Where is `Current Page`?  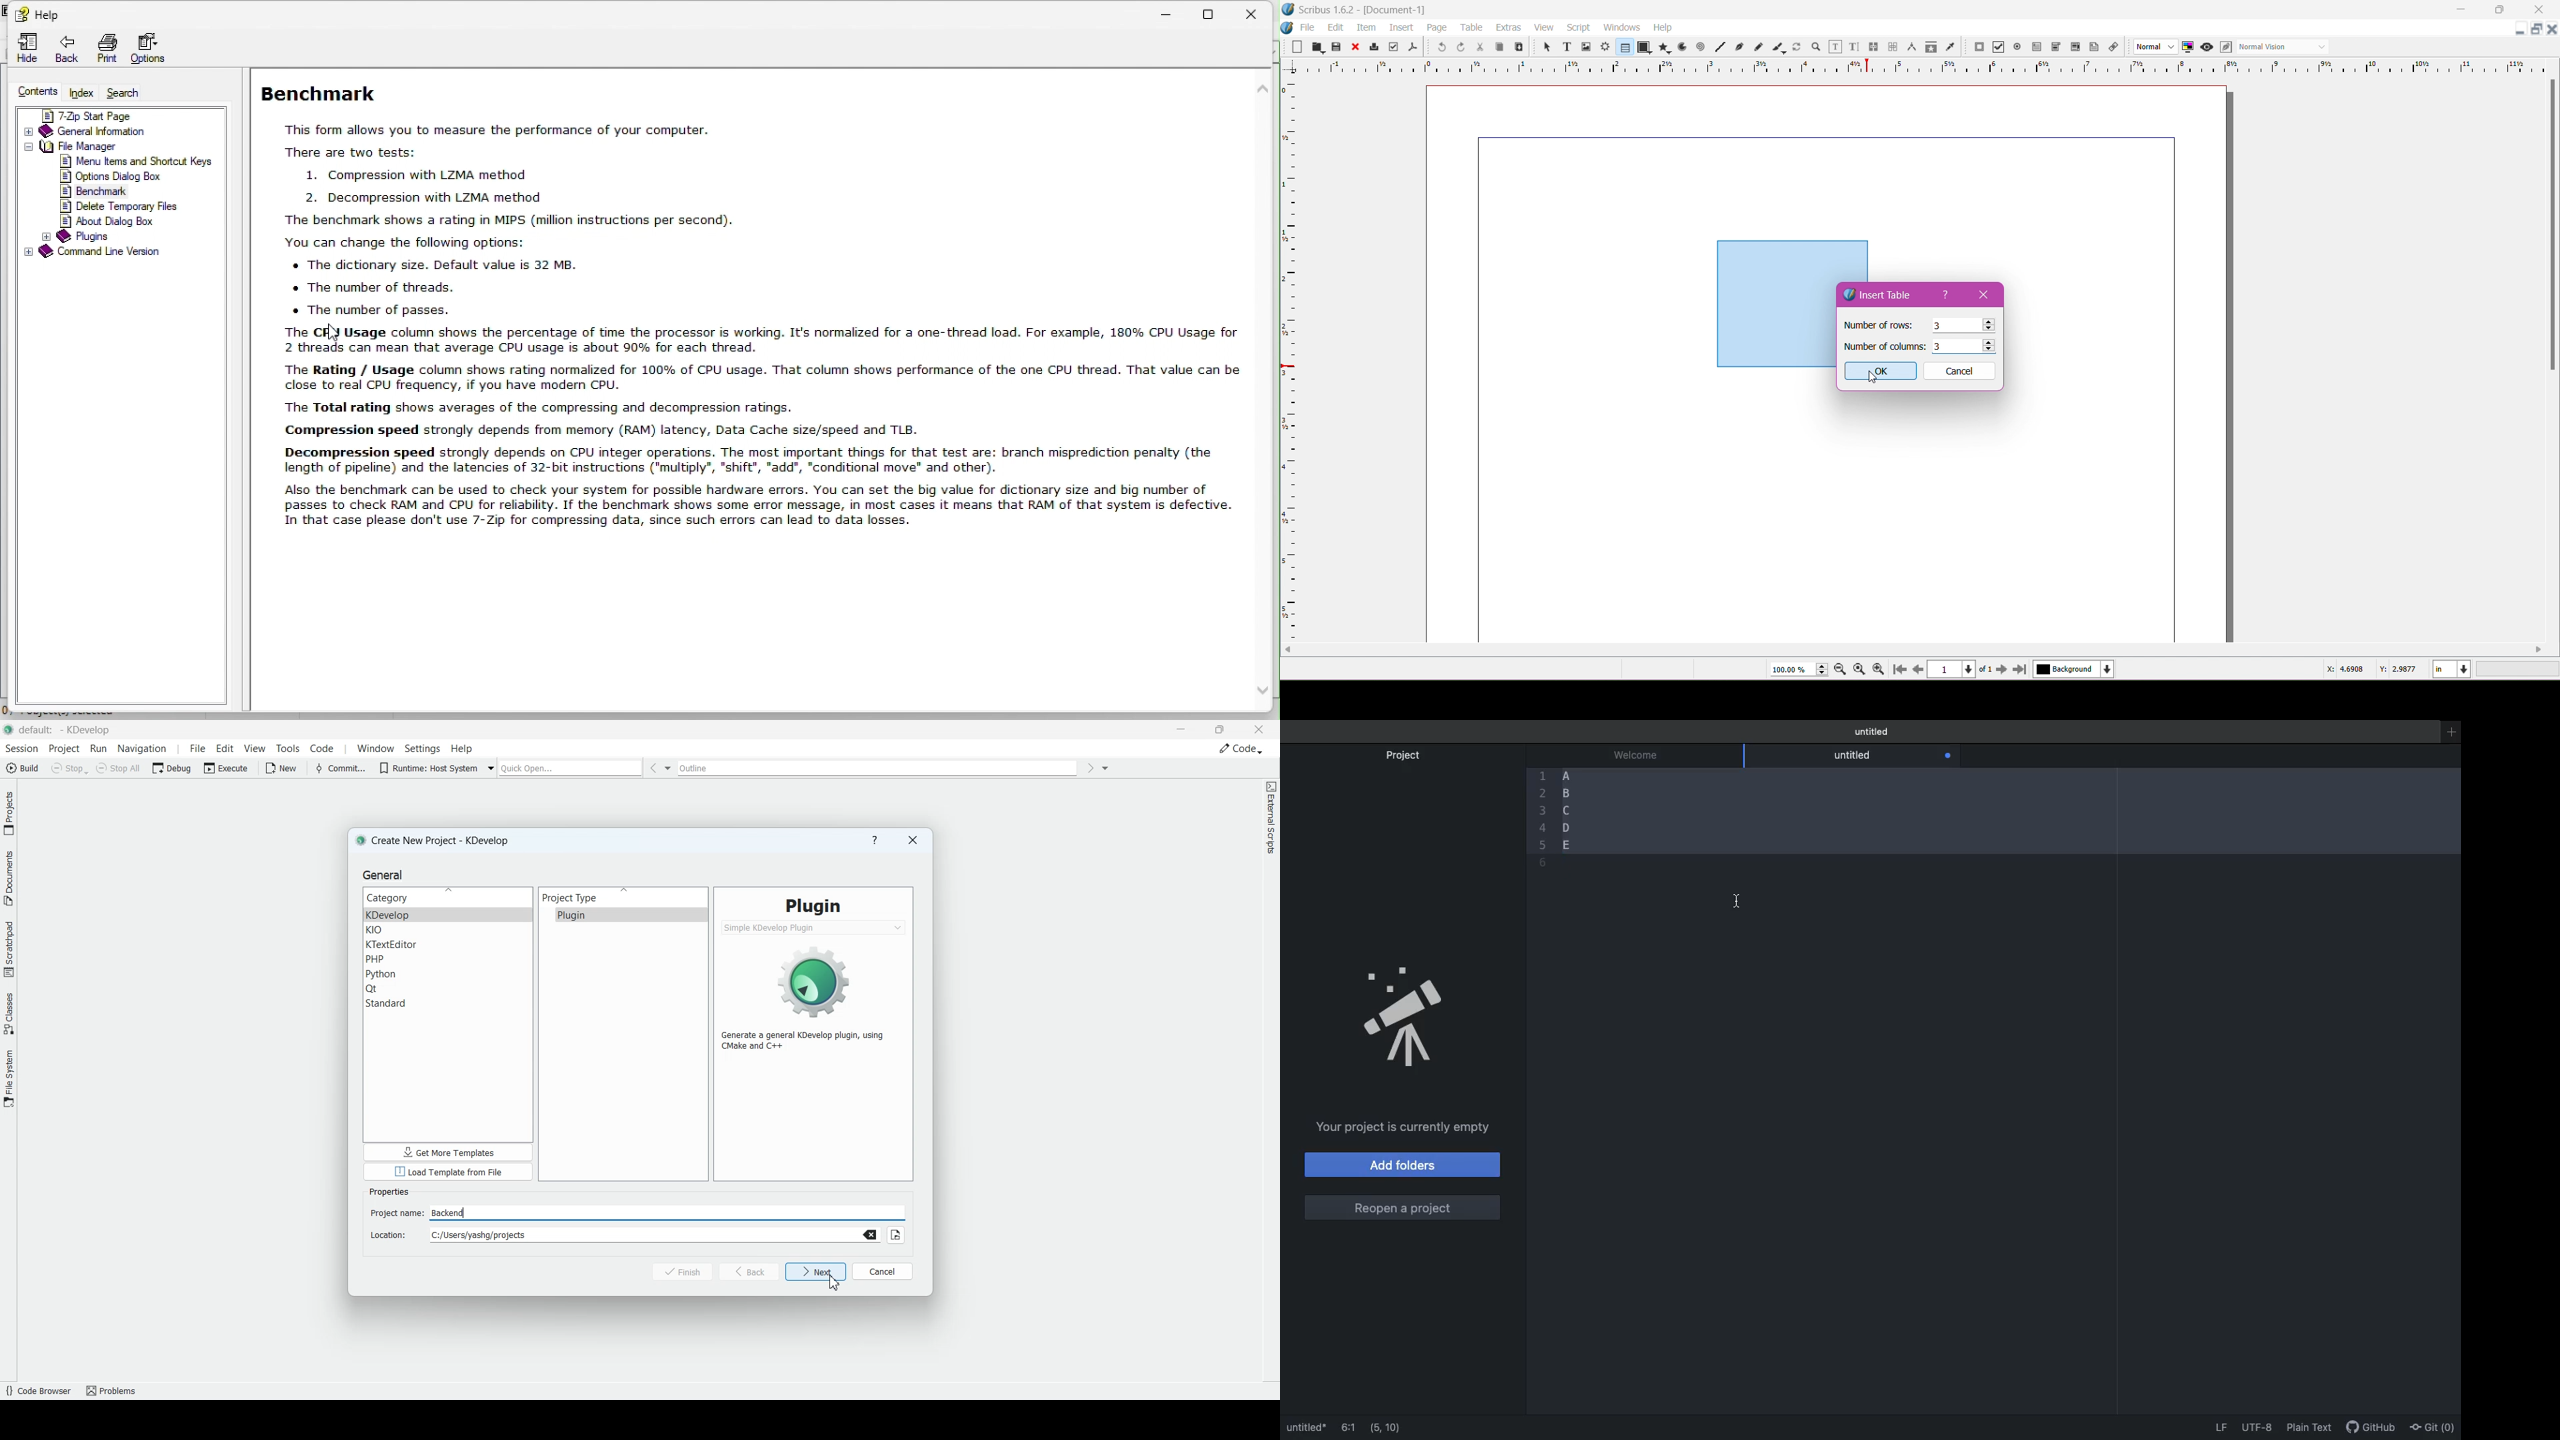
Current Page is located at coordinates (1953, 668).